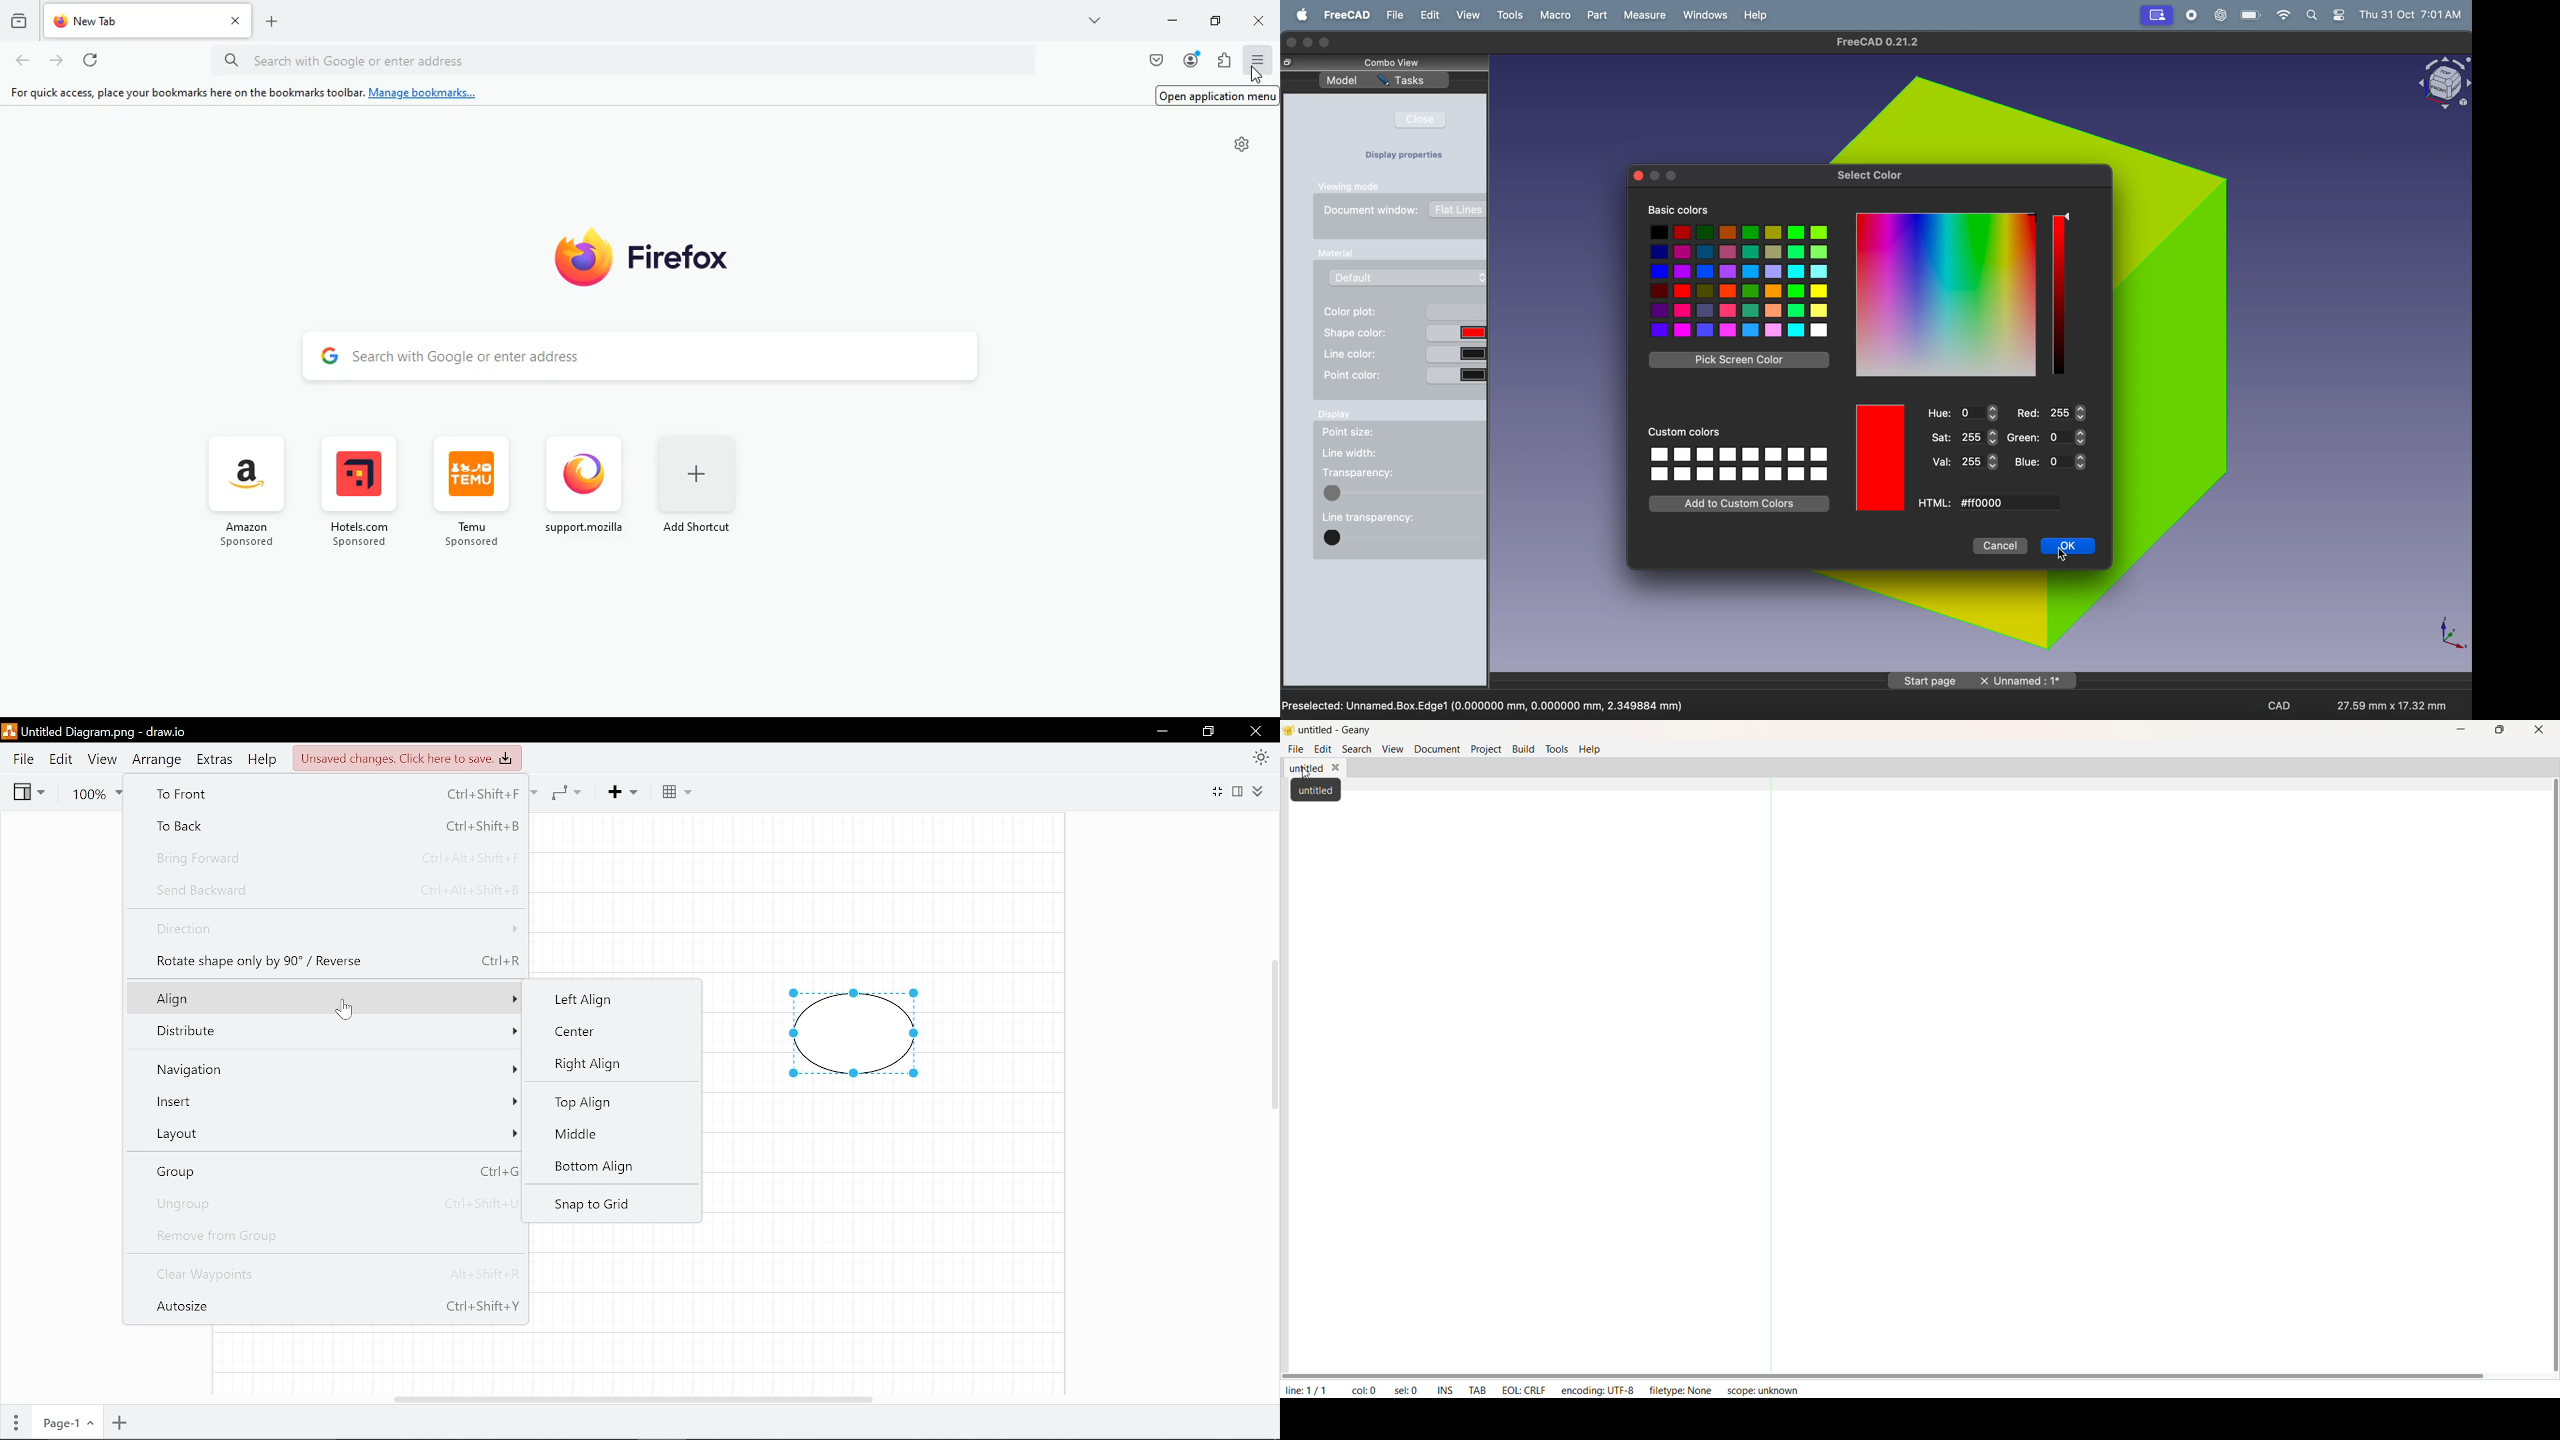 Image resolution: width=2576 pixels, height=1456 pixels. What do you see at coordinates (100, 759) in the screenshot?
I see `View` at bounding box center [100, 759].